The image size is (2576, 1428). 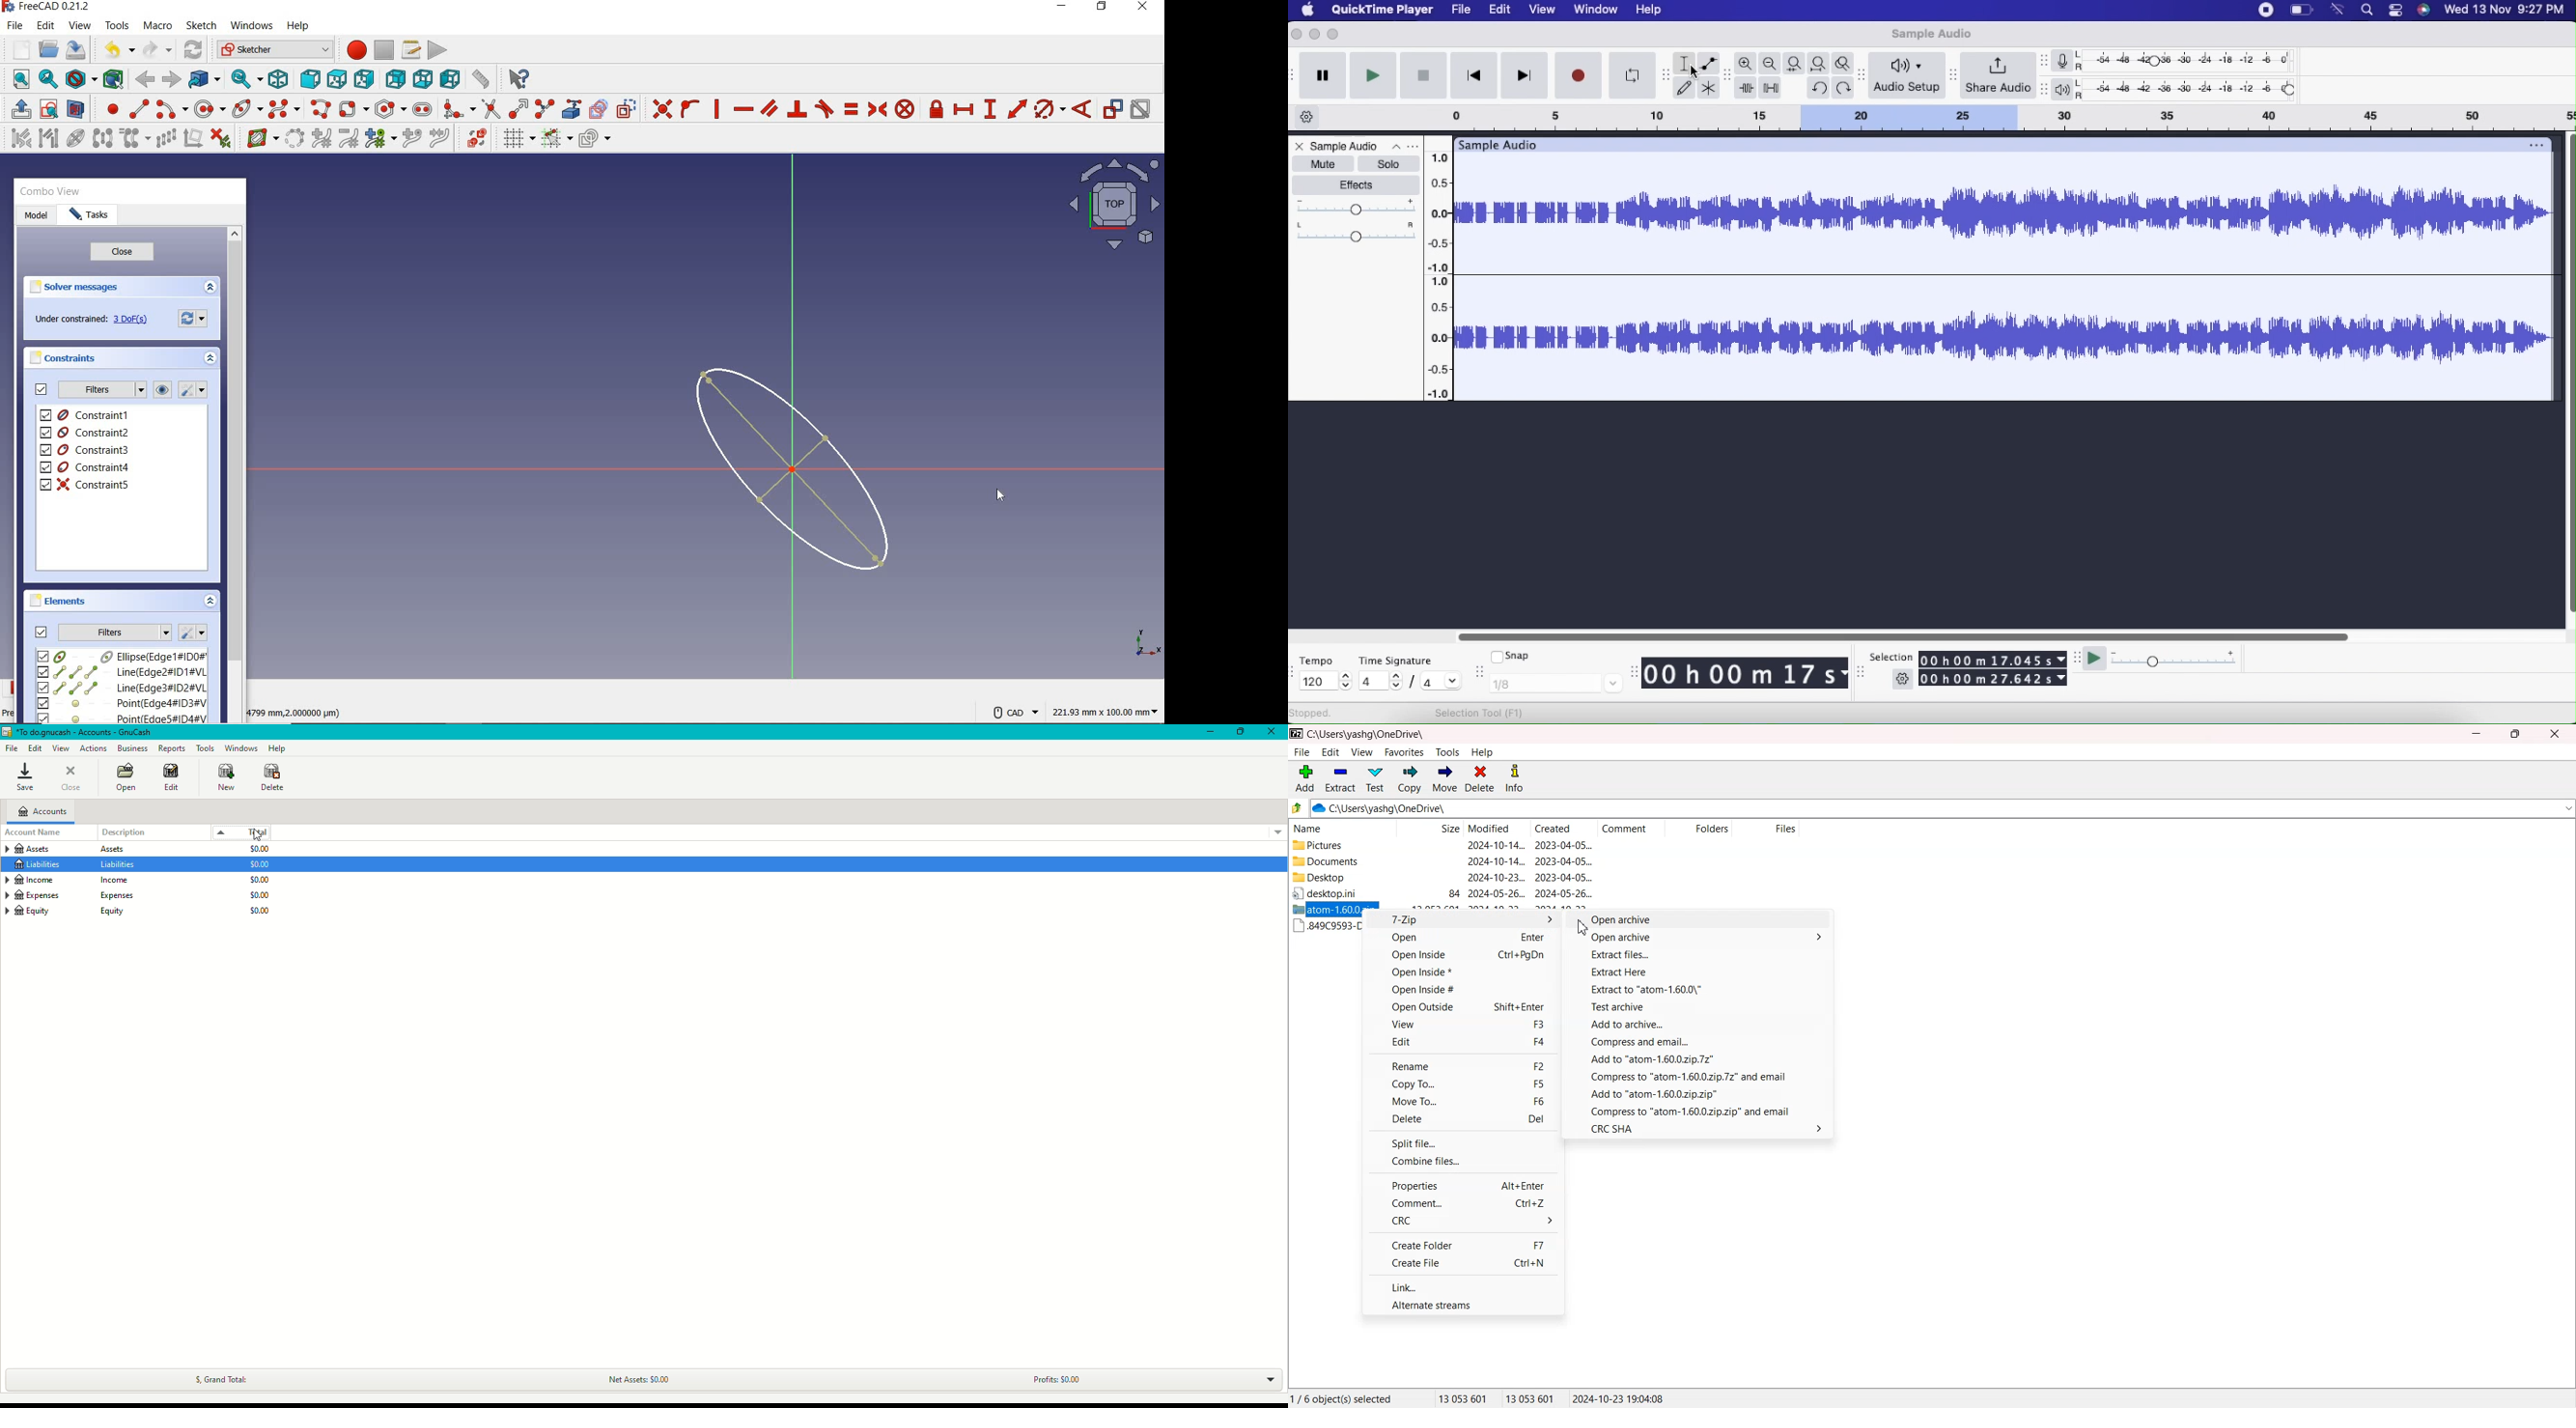 What do you see at coordinates (1709, 64) in the screenshot?
I see `Envelope Tool` at bounding box center [1709, 64].